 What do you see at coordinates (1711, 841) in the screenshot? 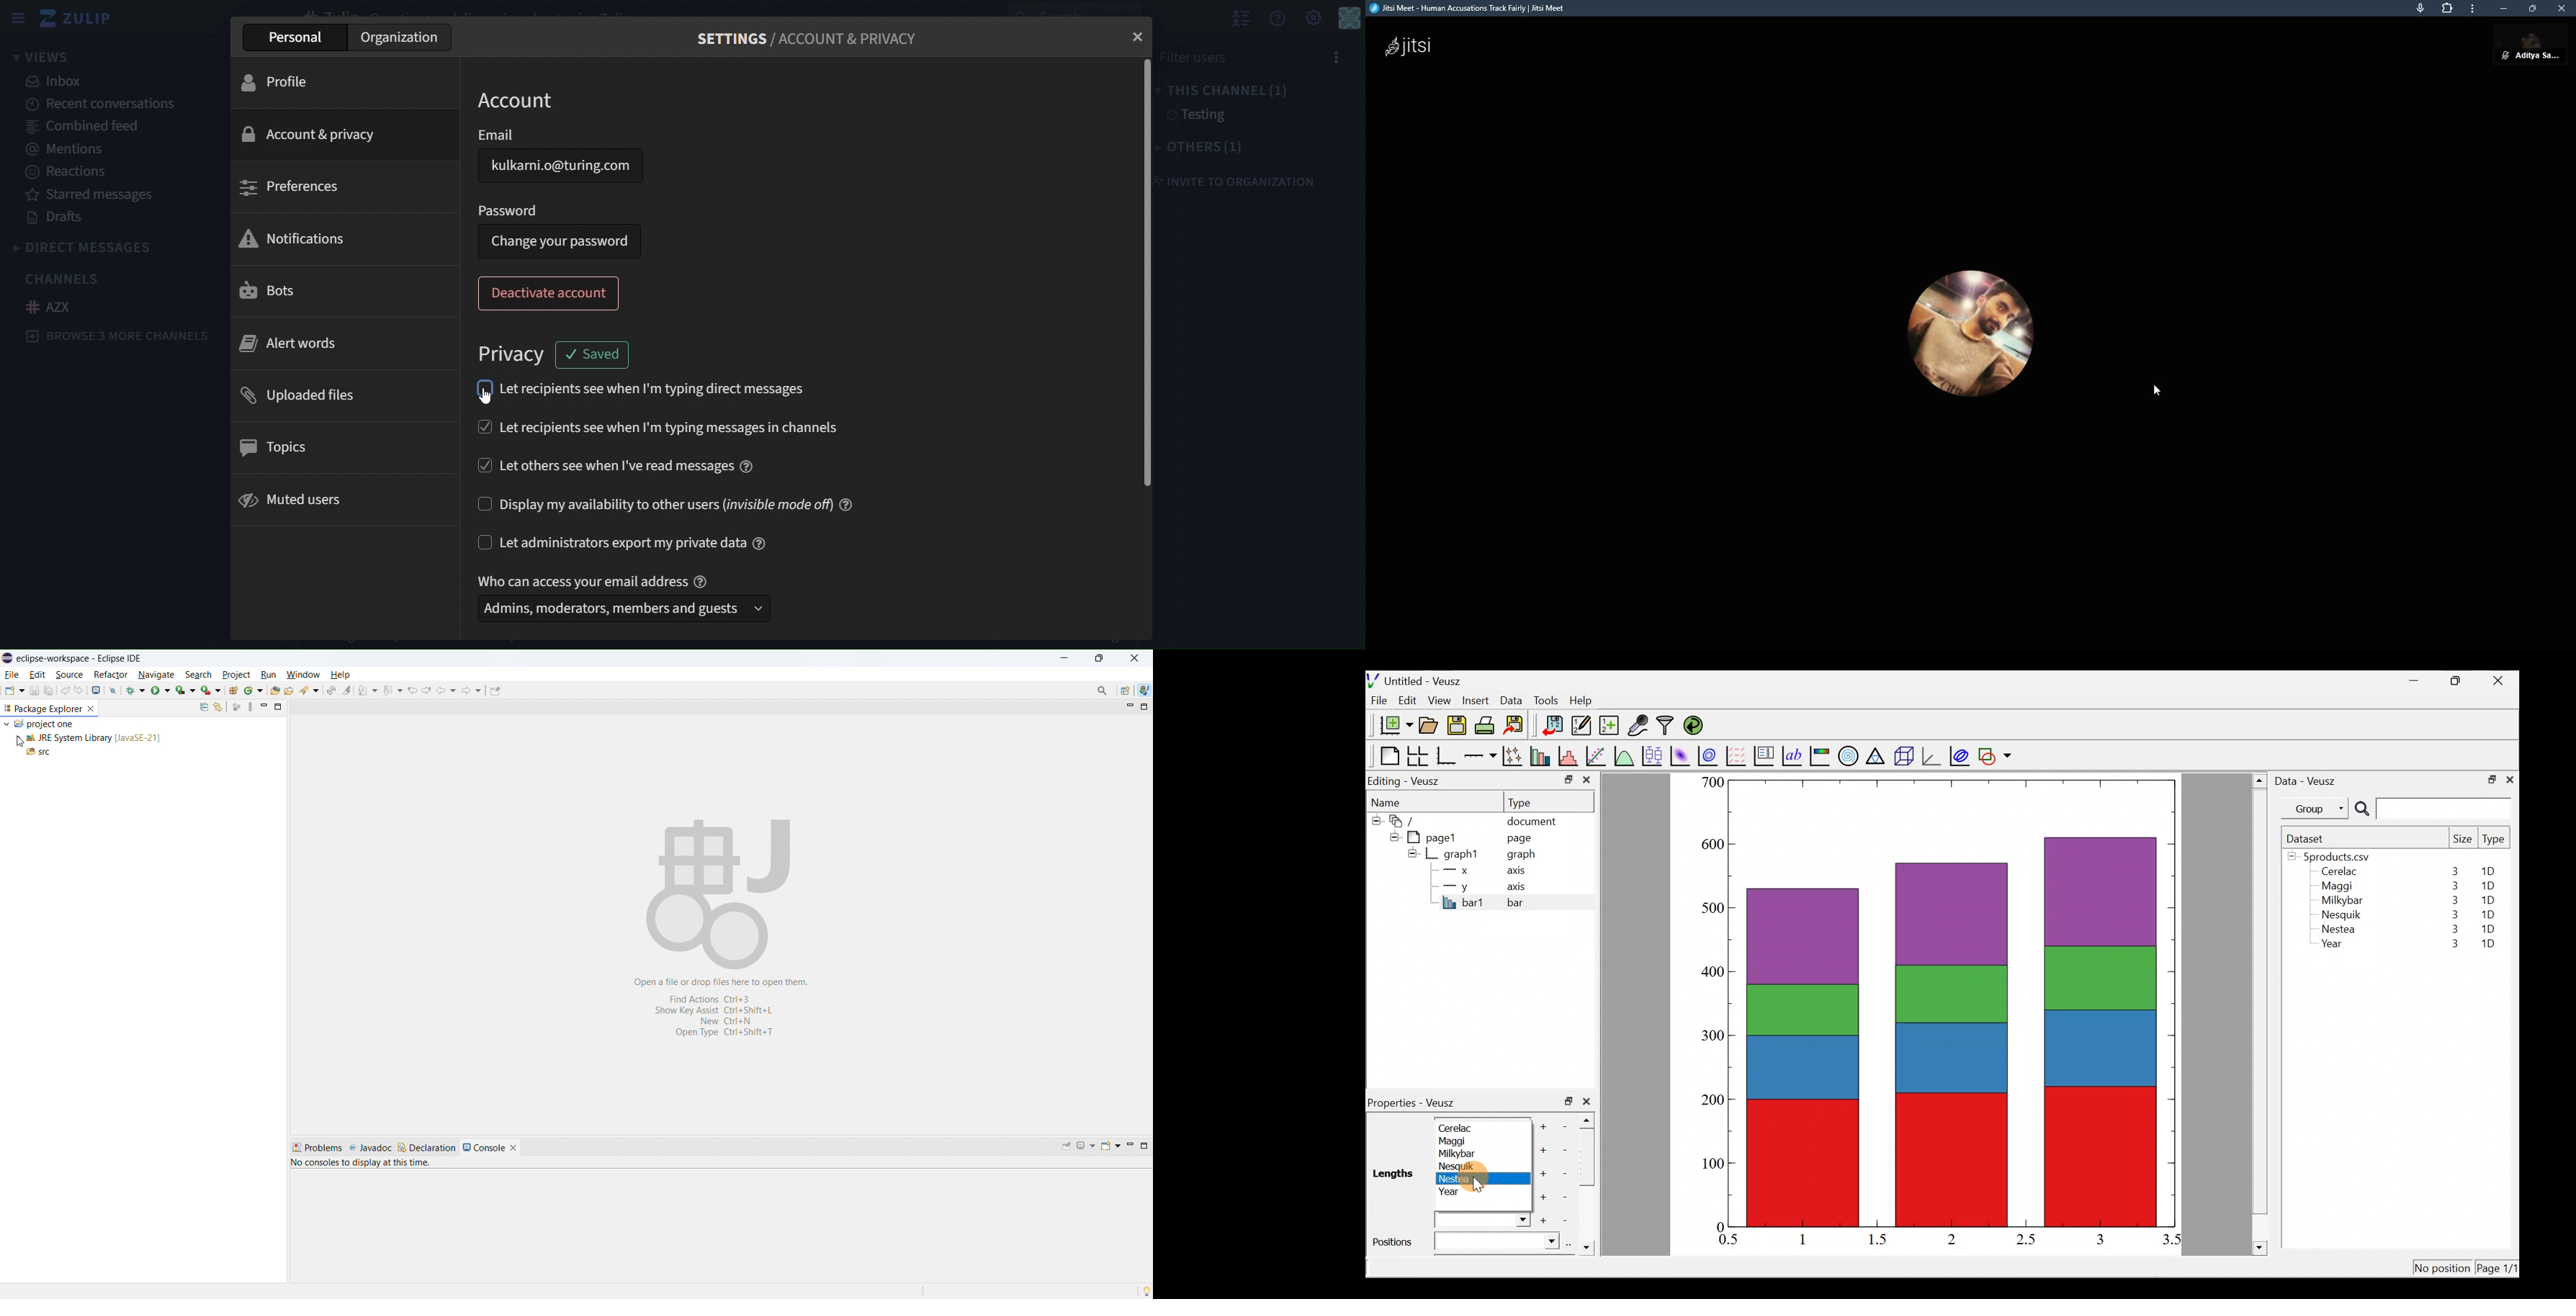
I see `600` at bounding box center [1711, 841].